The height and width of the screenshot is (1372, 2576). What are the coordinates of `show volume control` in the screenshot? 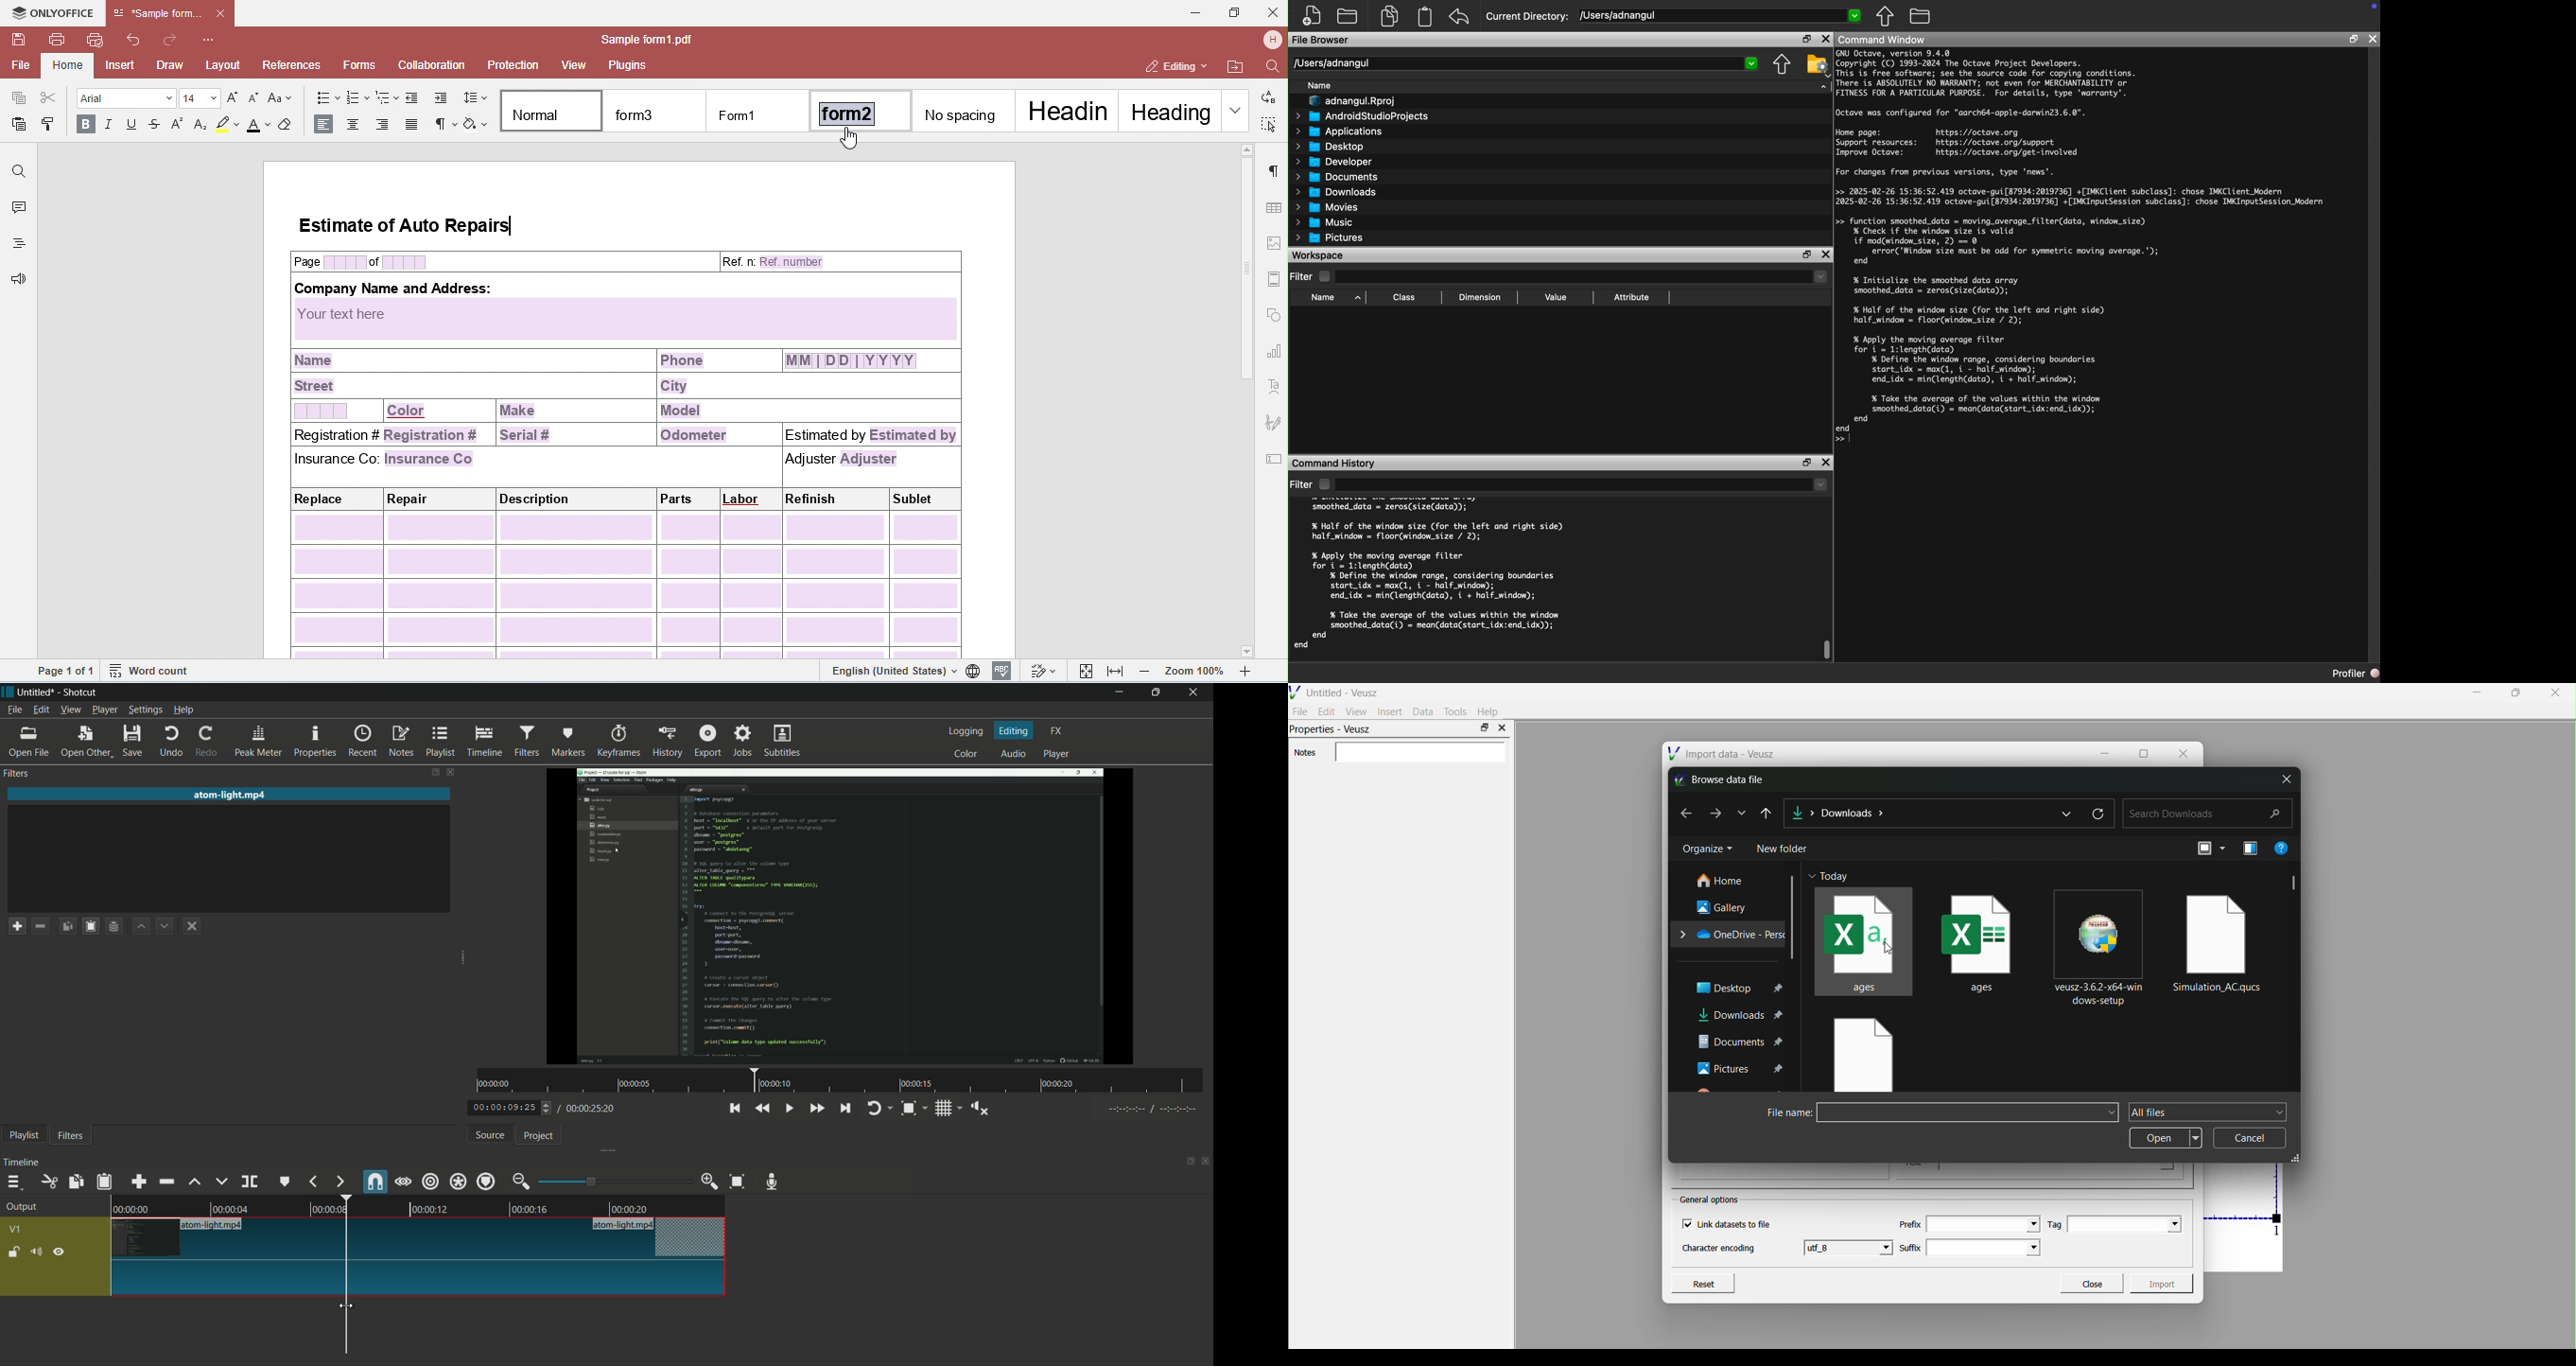 It's located at (979, 1107).